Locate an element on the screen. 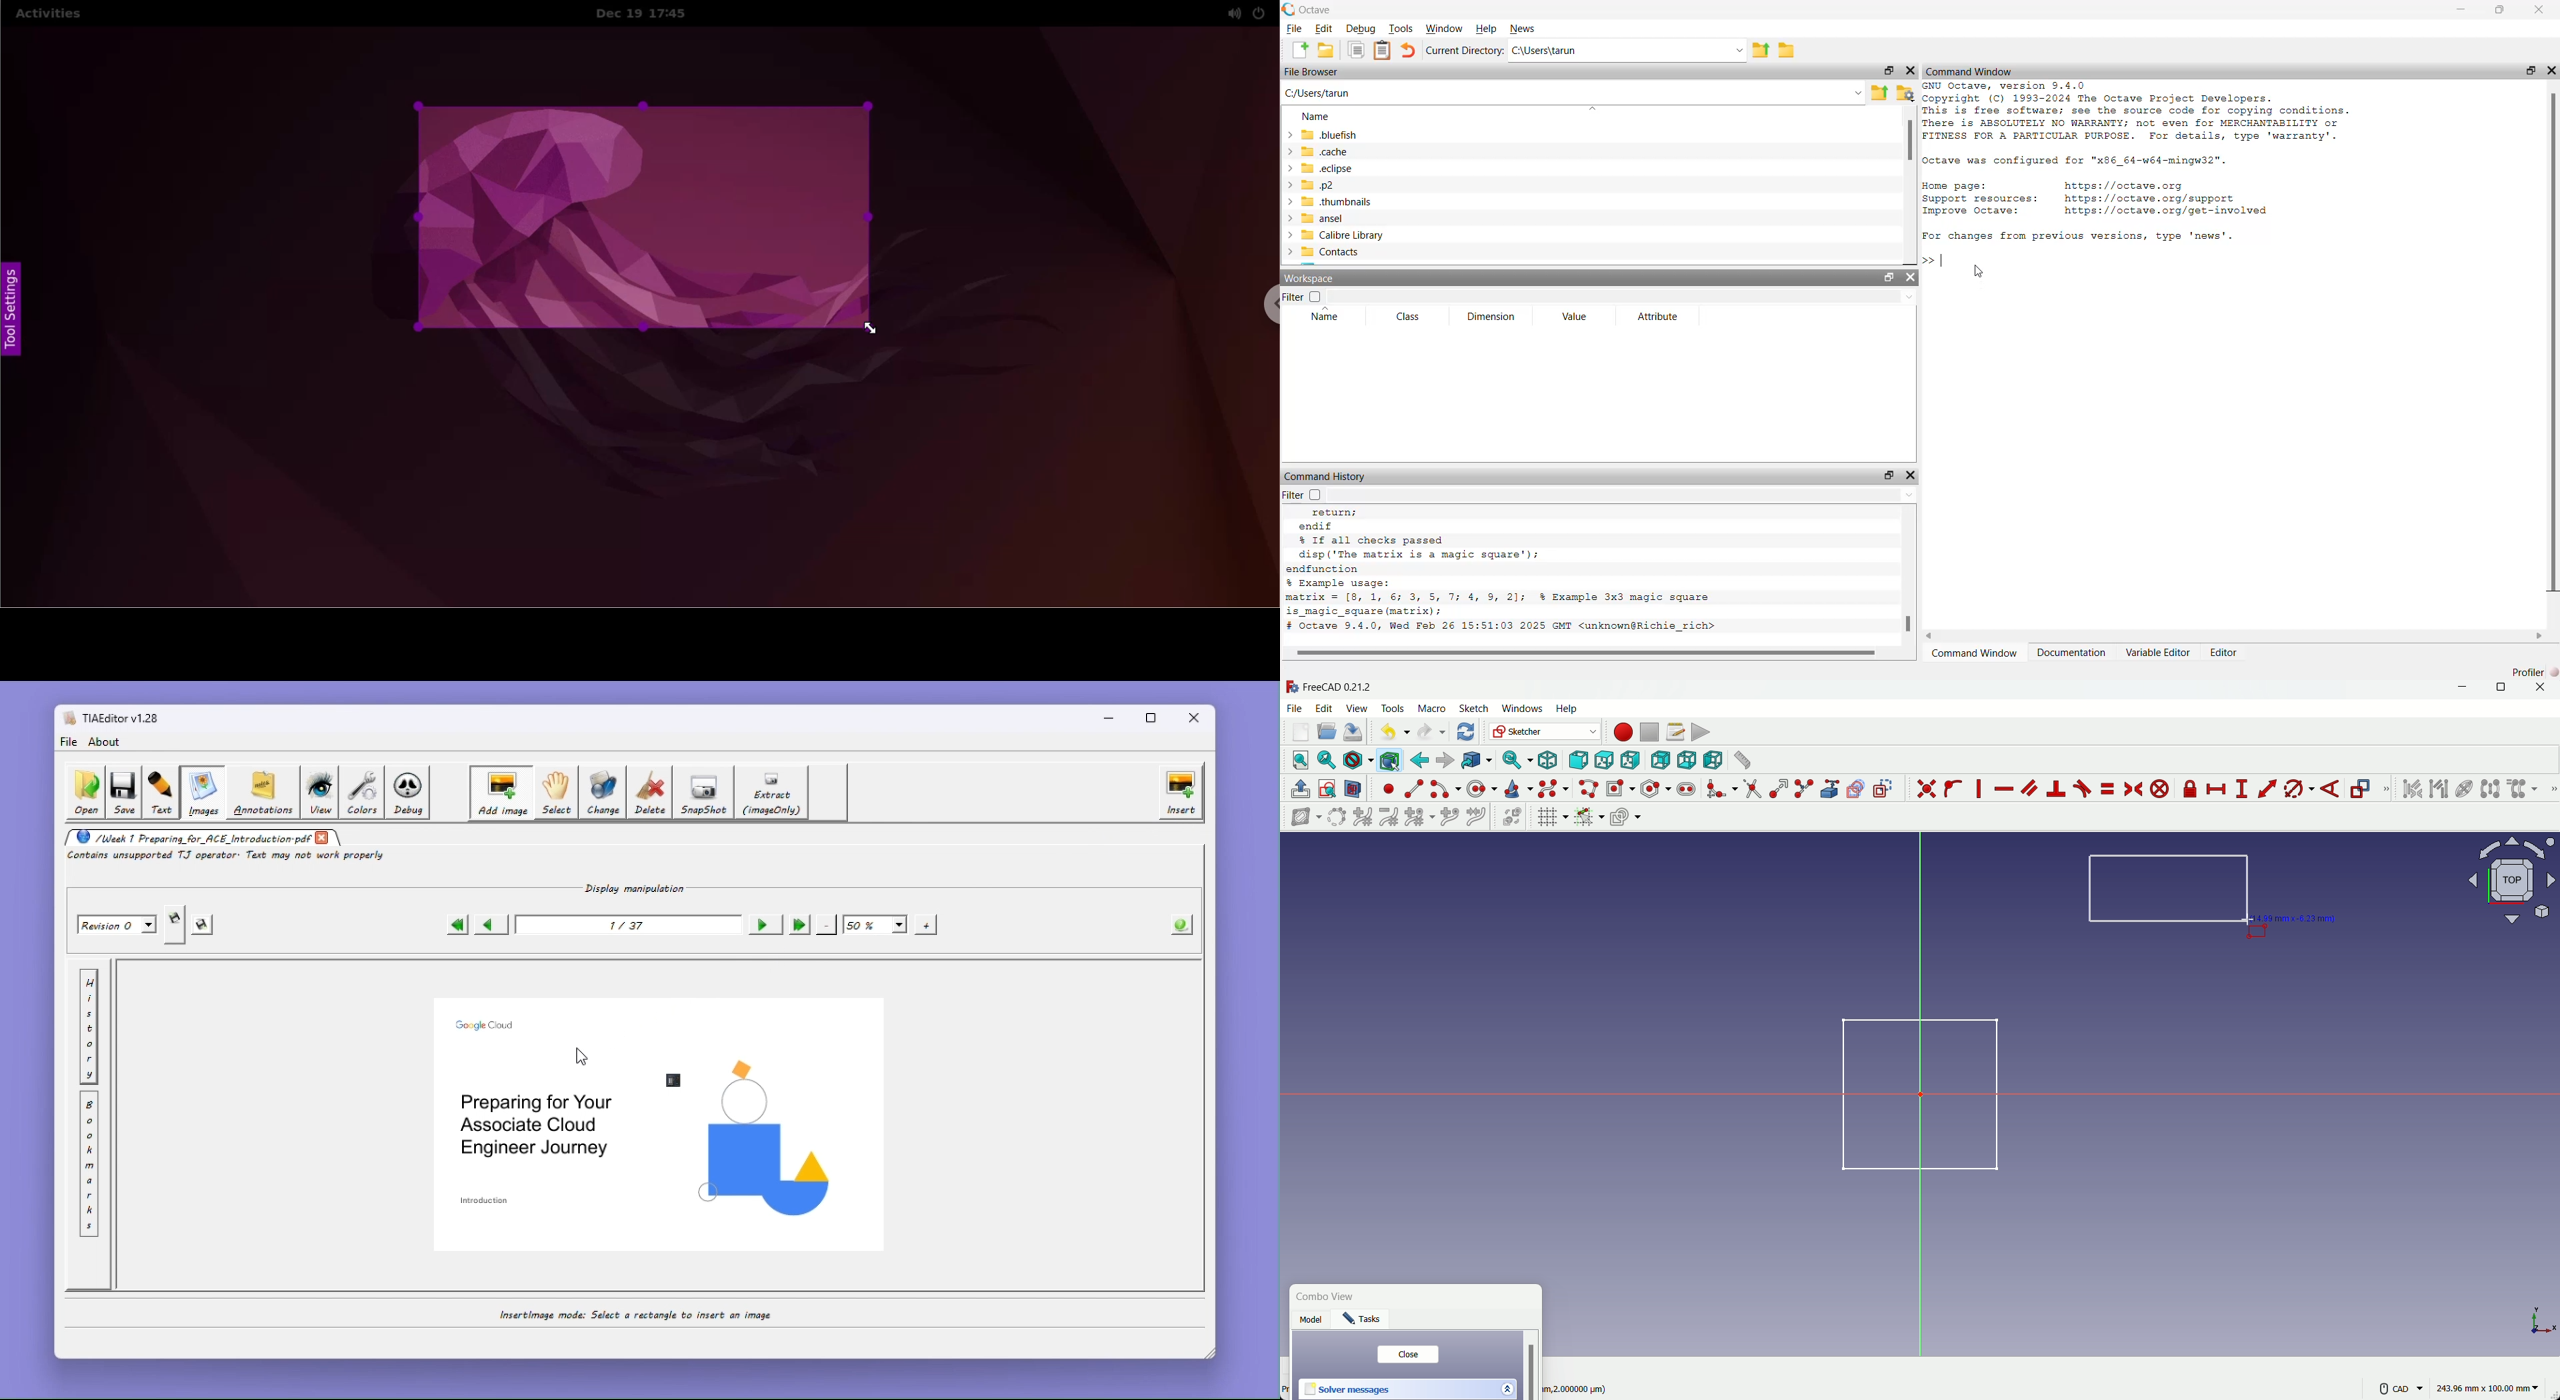 The width and height of the screenshot is (2576, 1400). Variable Editor is located at coordinates (2159, 652).